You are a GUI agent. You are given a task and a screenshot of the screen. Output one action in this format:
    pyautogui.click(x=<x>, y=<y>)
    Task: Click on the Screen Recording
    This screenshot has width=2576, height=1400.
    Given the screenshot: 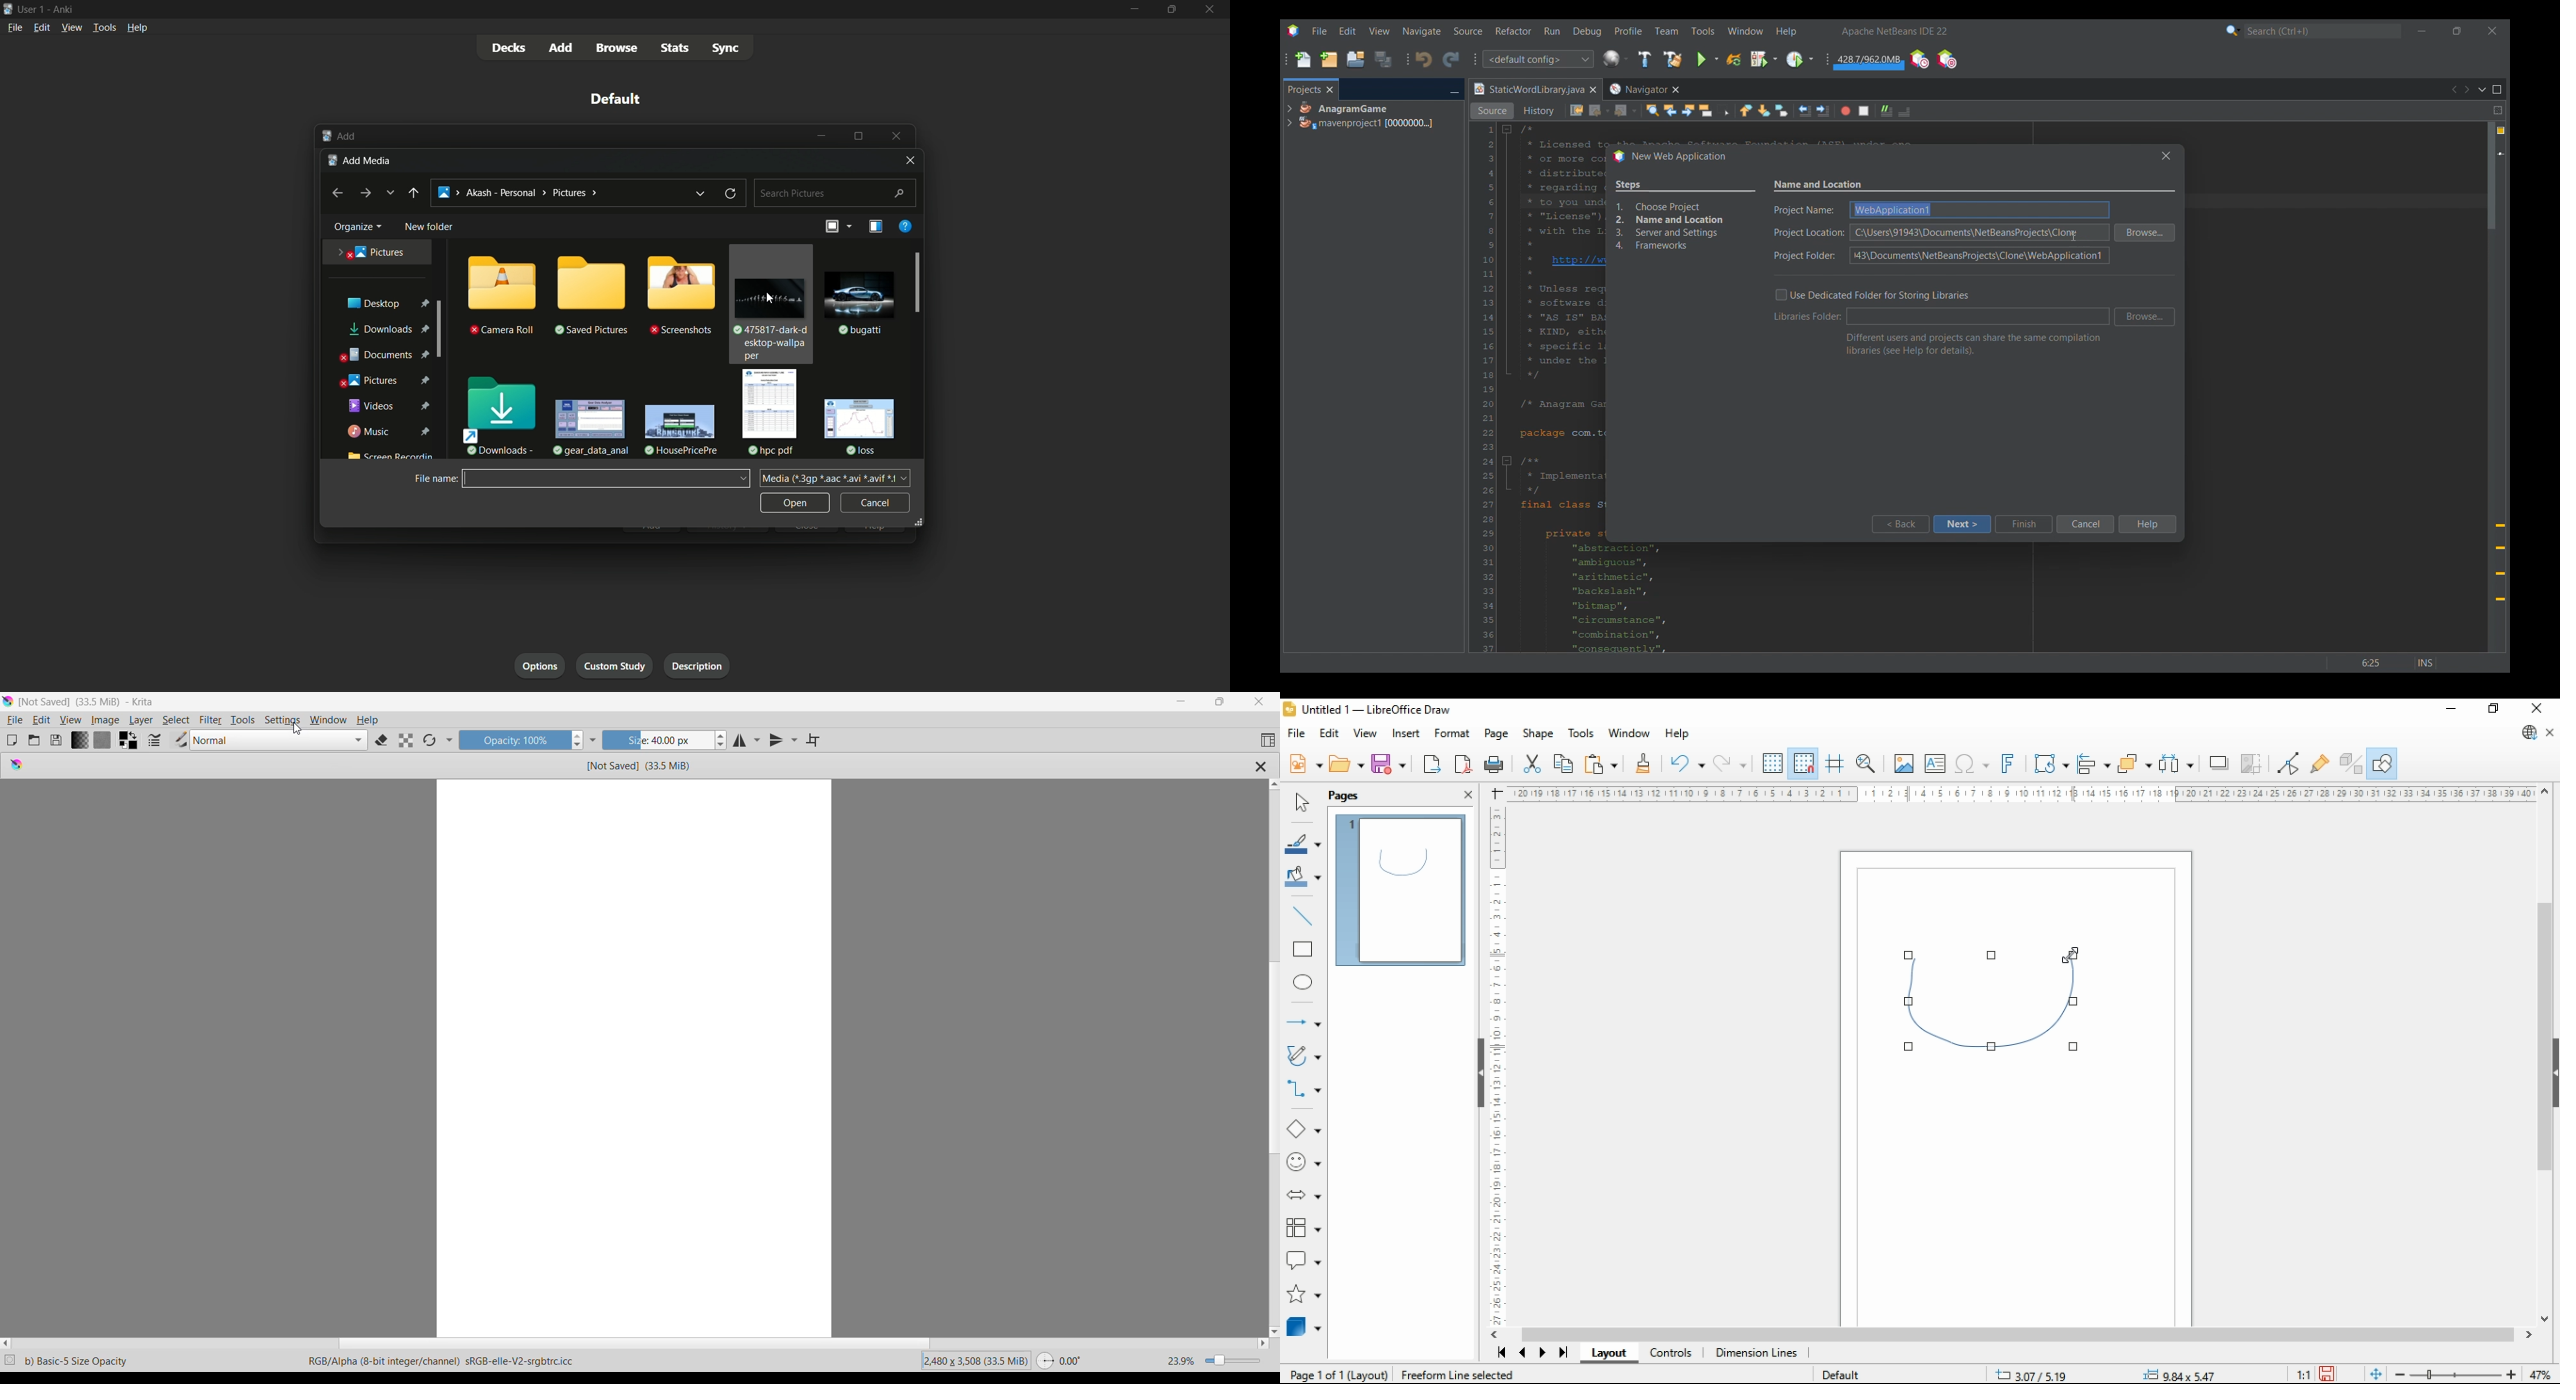 What is the action you would take?
    pyautogui.click(x=388, y=457)
    